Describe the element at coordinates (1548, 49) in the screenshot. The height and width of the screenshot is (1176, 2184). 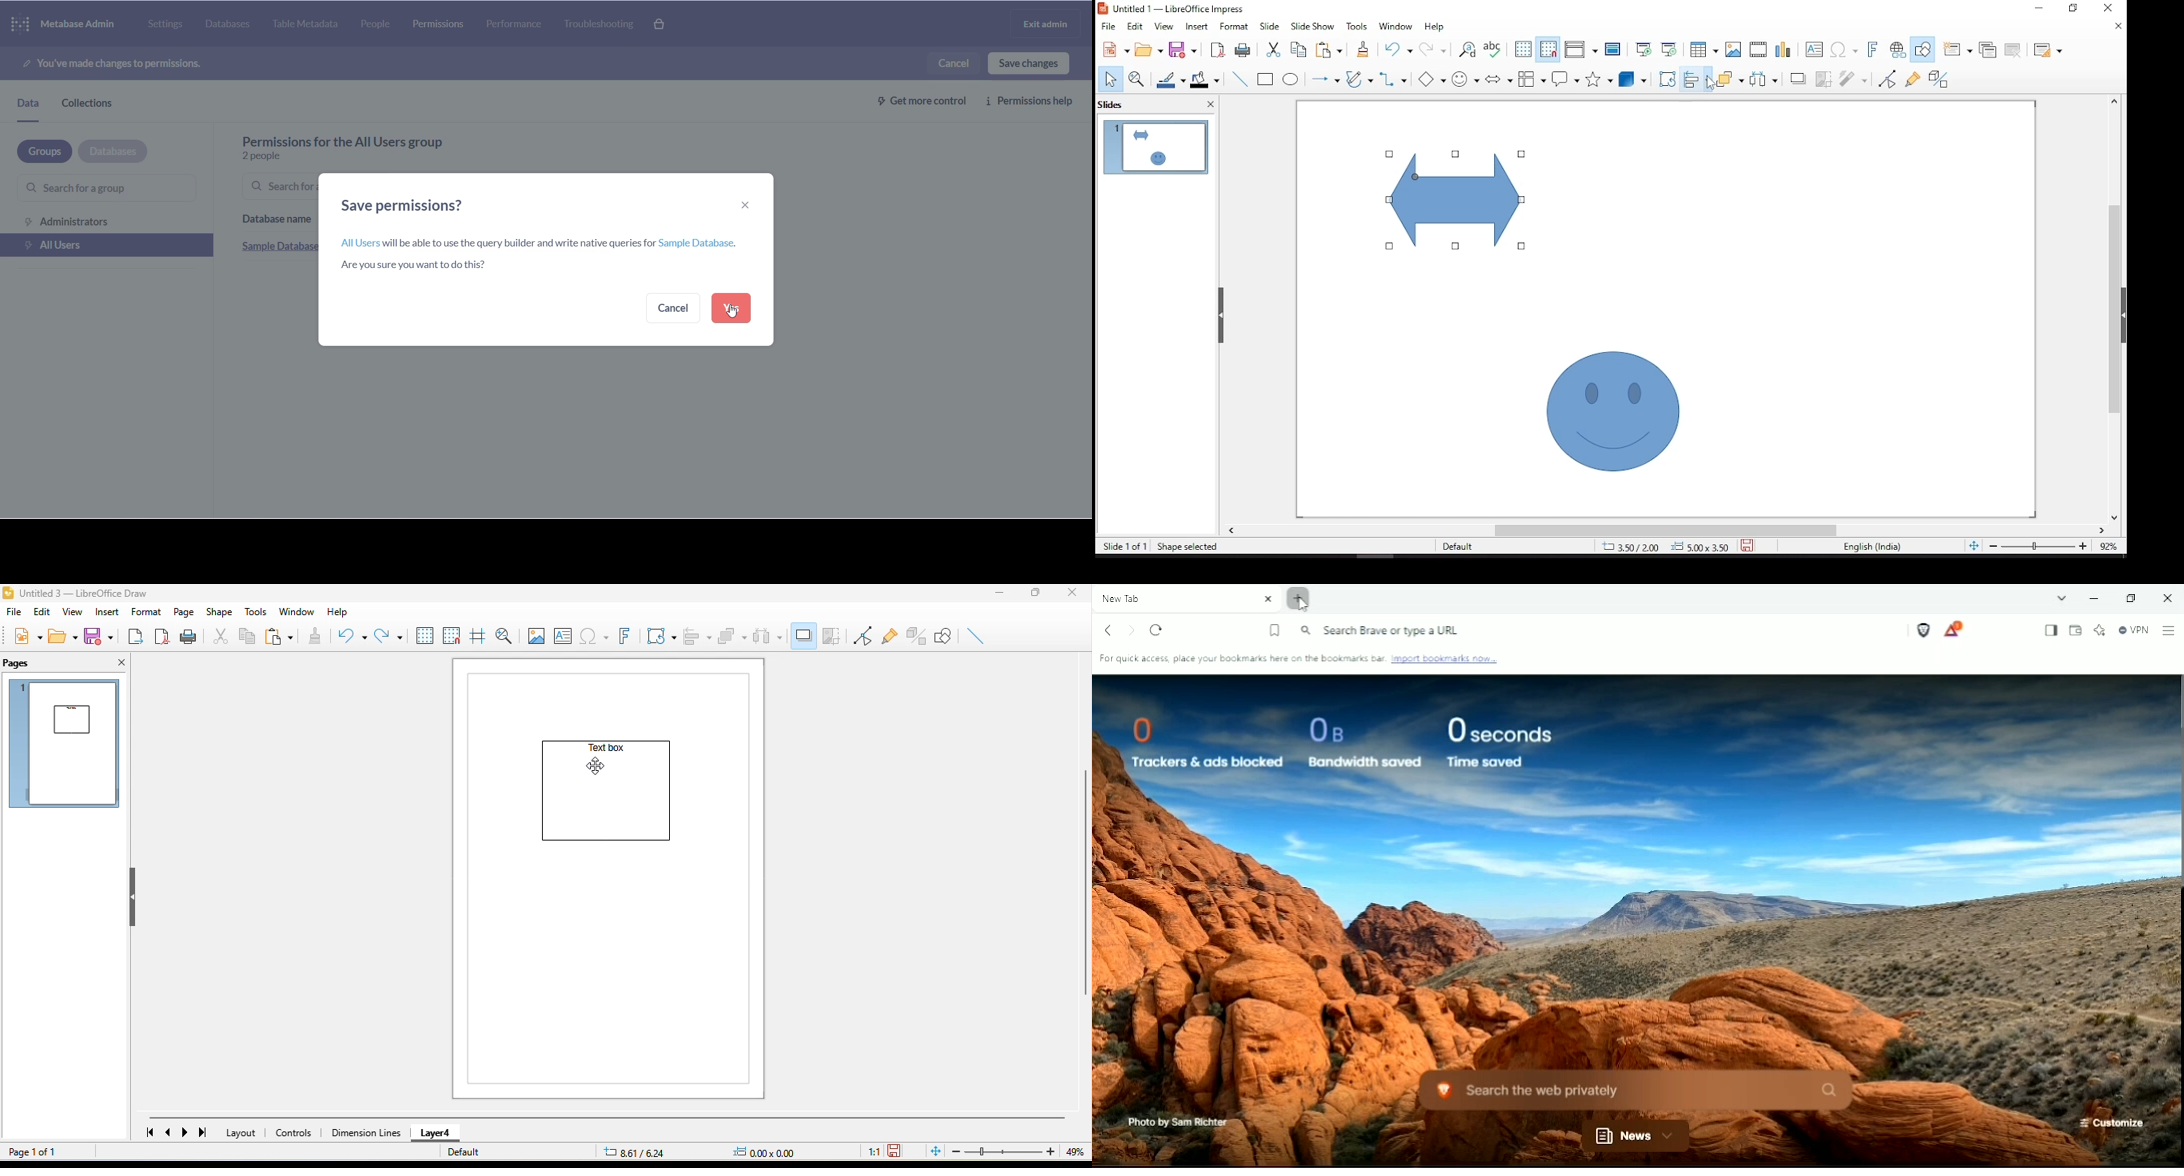
I see `snap to grid` at that location.